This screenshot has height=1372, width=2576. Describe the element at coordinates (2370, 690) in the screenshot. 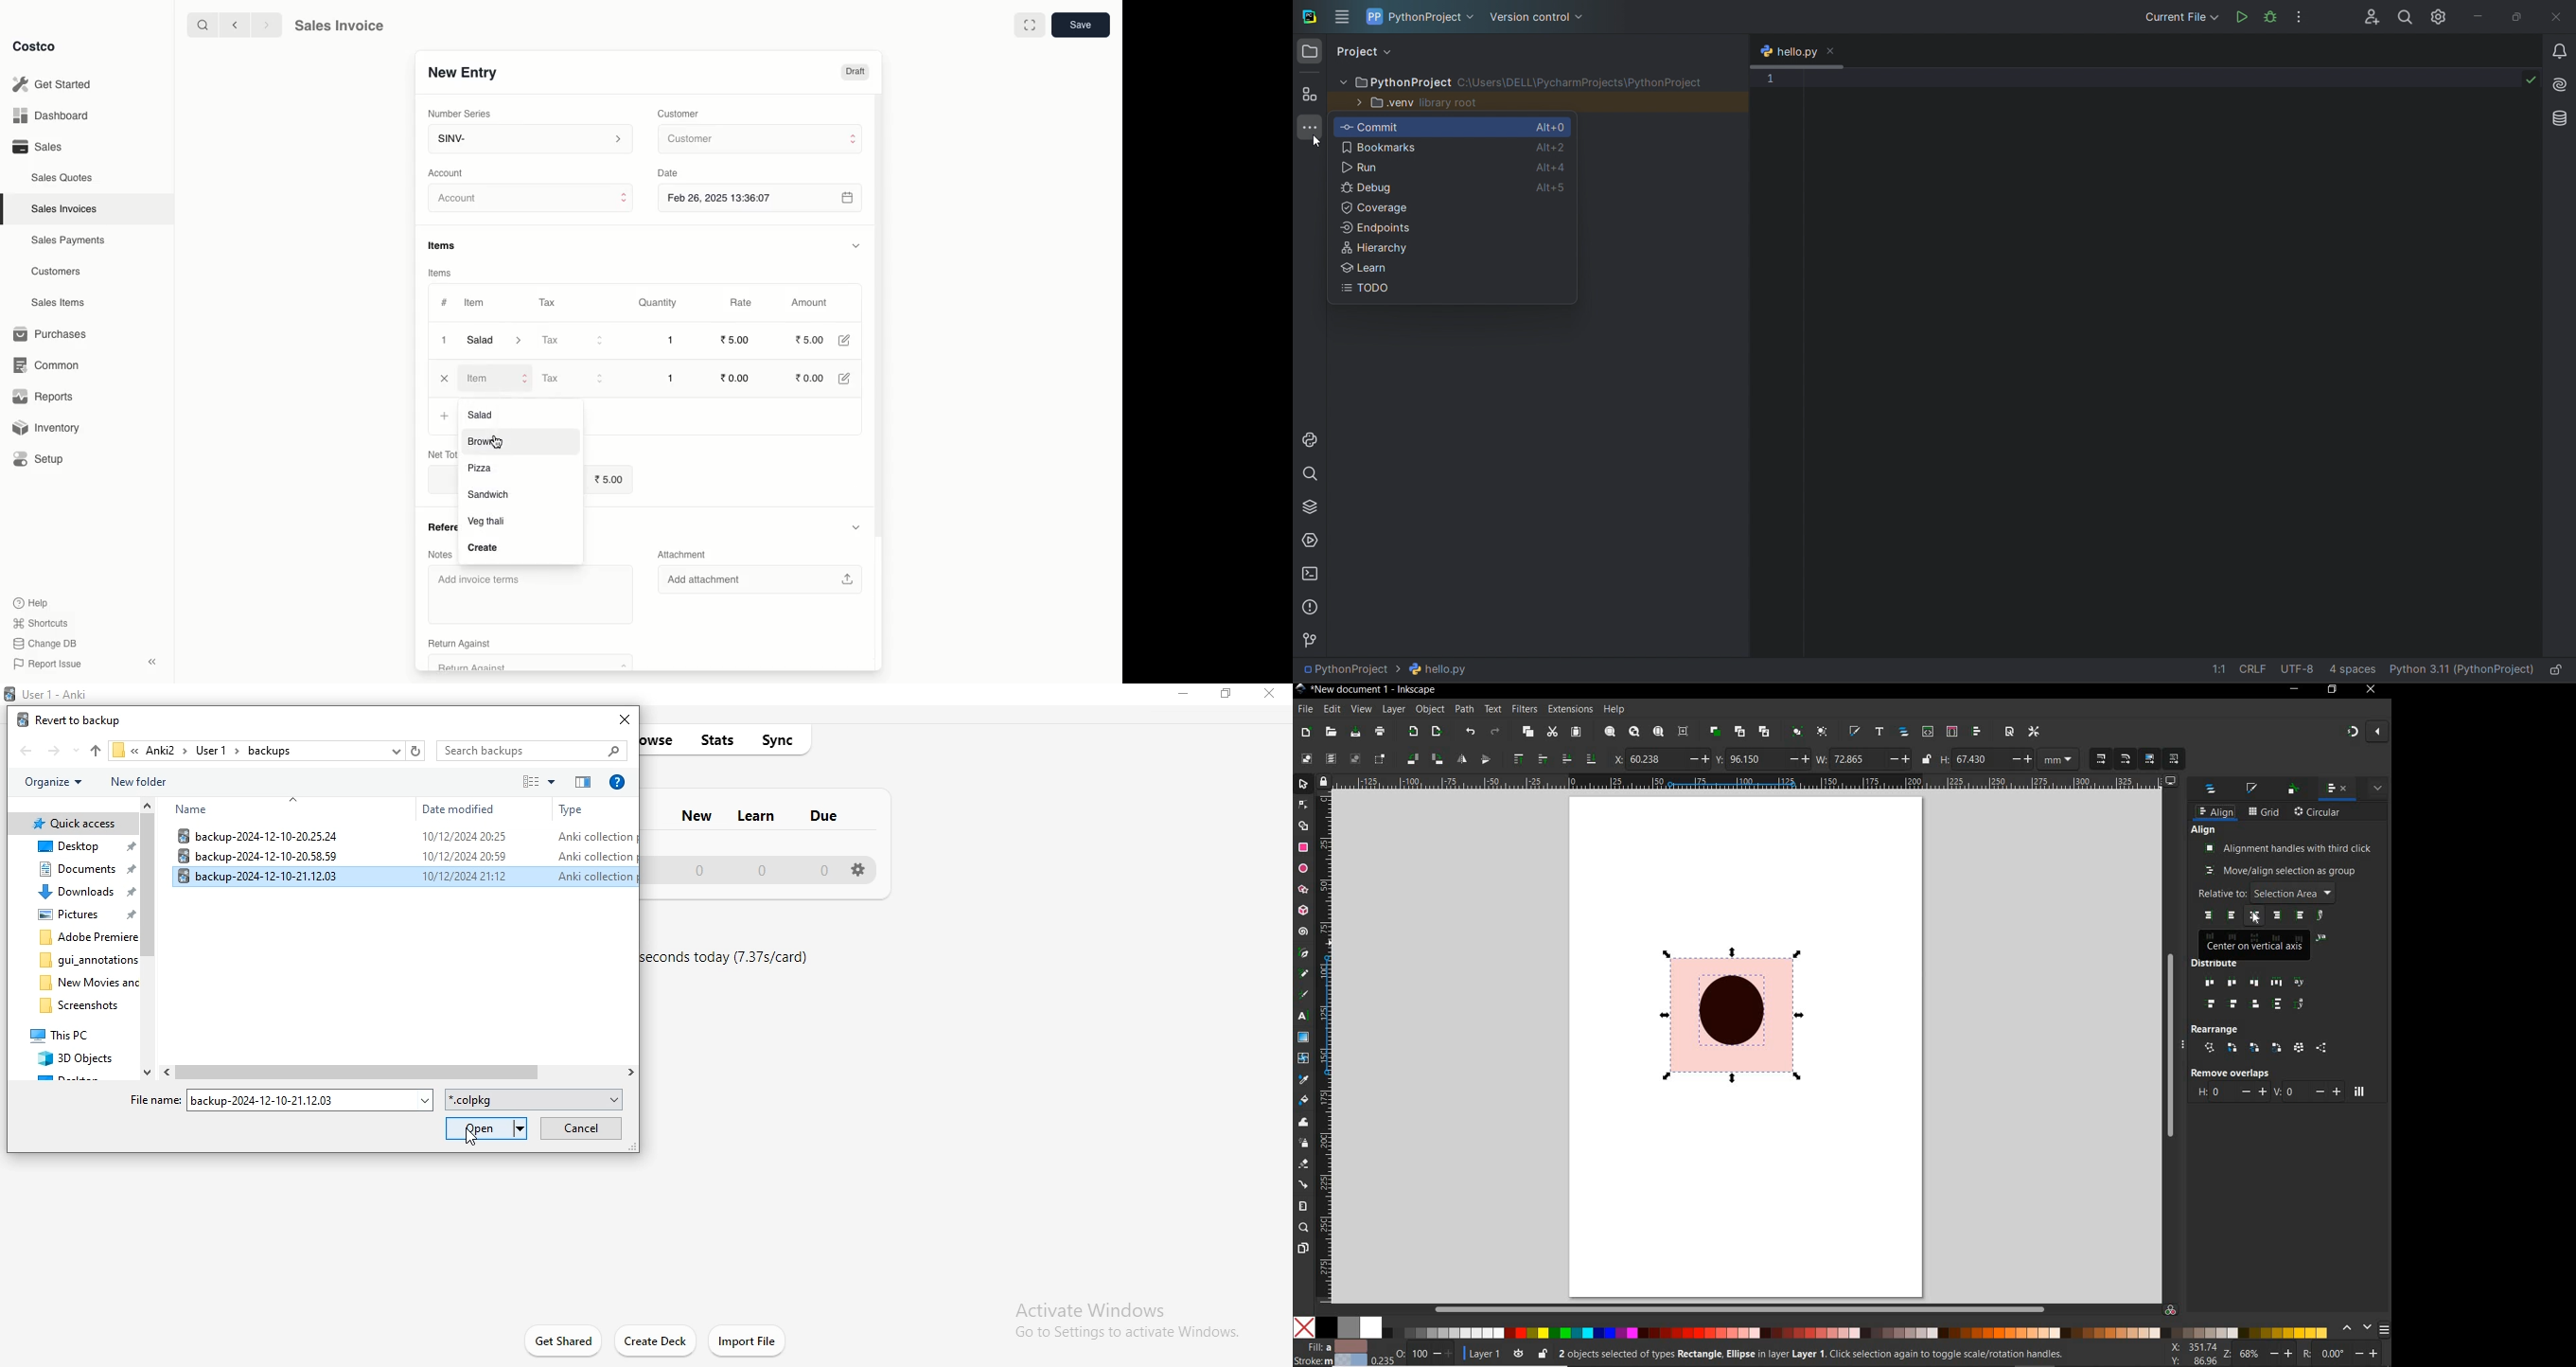

I see `close` at that location.